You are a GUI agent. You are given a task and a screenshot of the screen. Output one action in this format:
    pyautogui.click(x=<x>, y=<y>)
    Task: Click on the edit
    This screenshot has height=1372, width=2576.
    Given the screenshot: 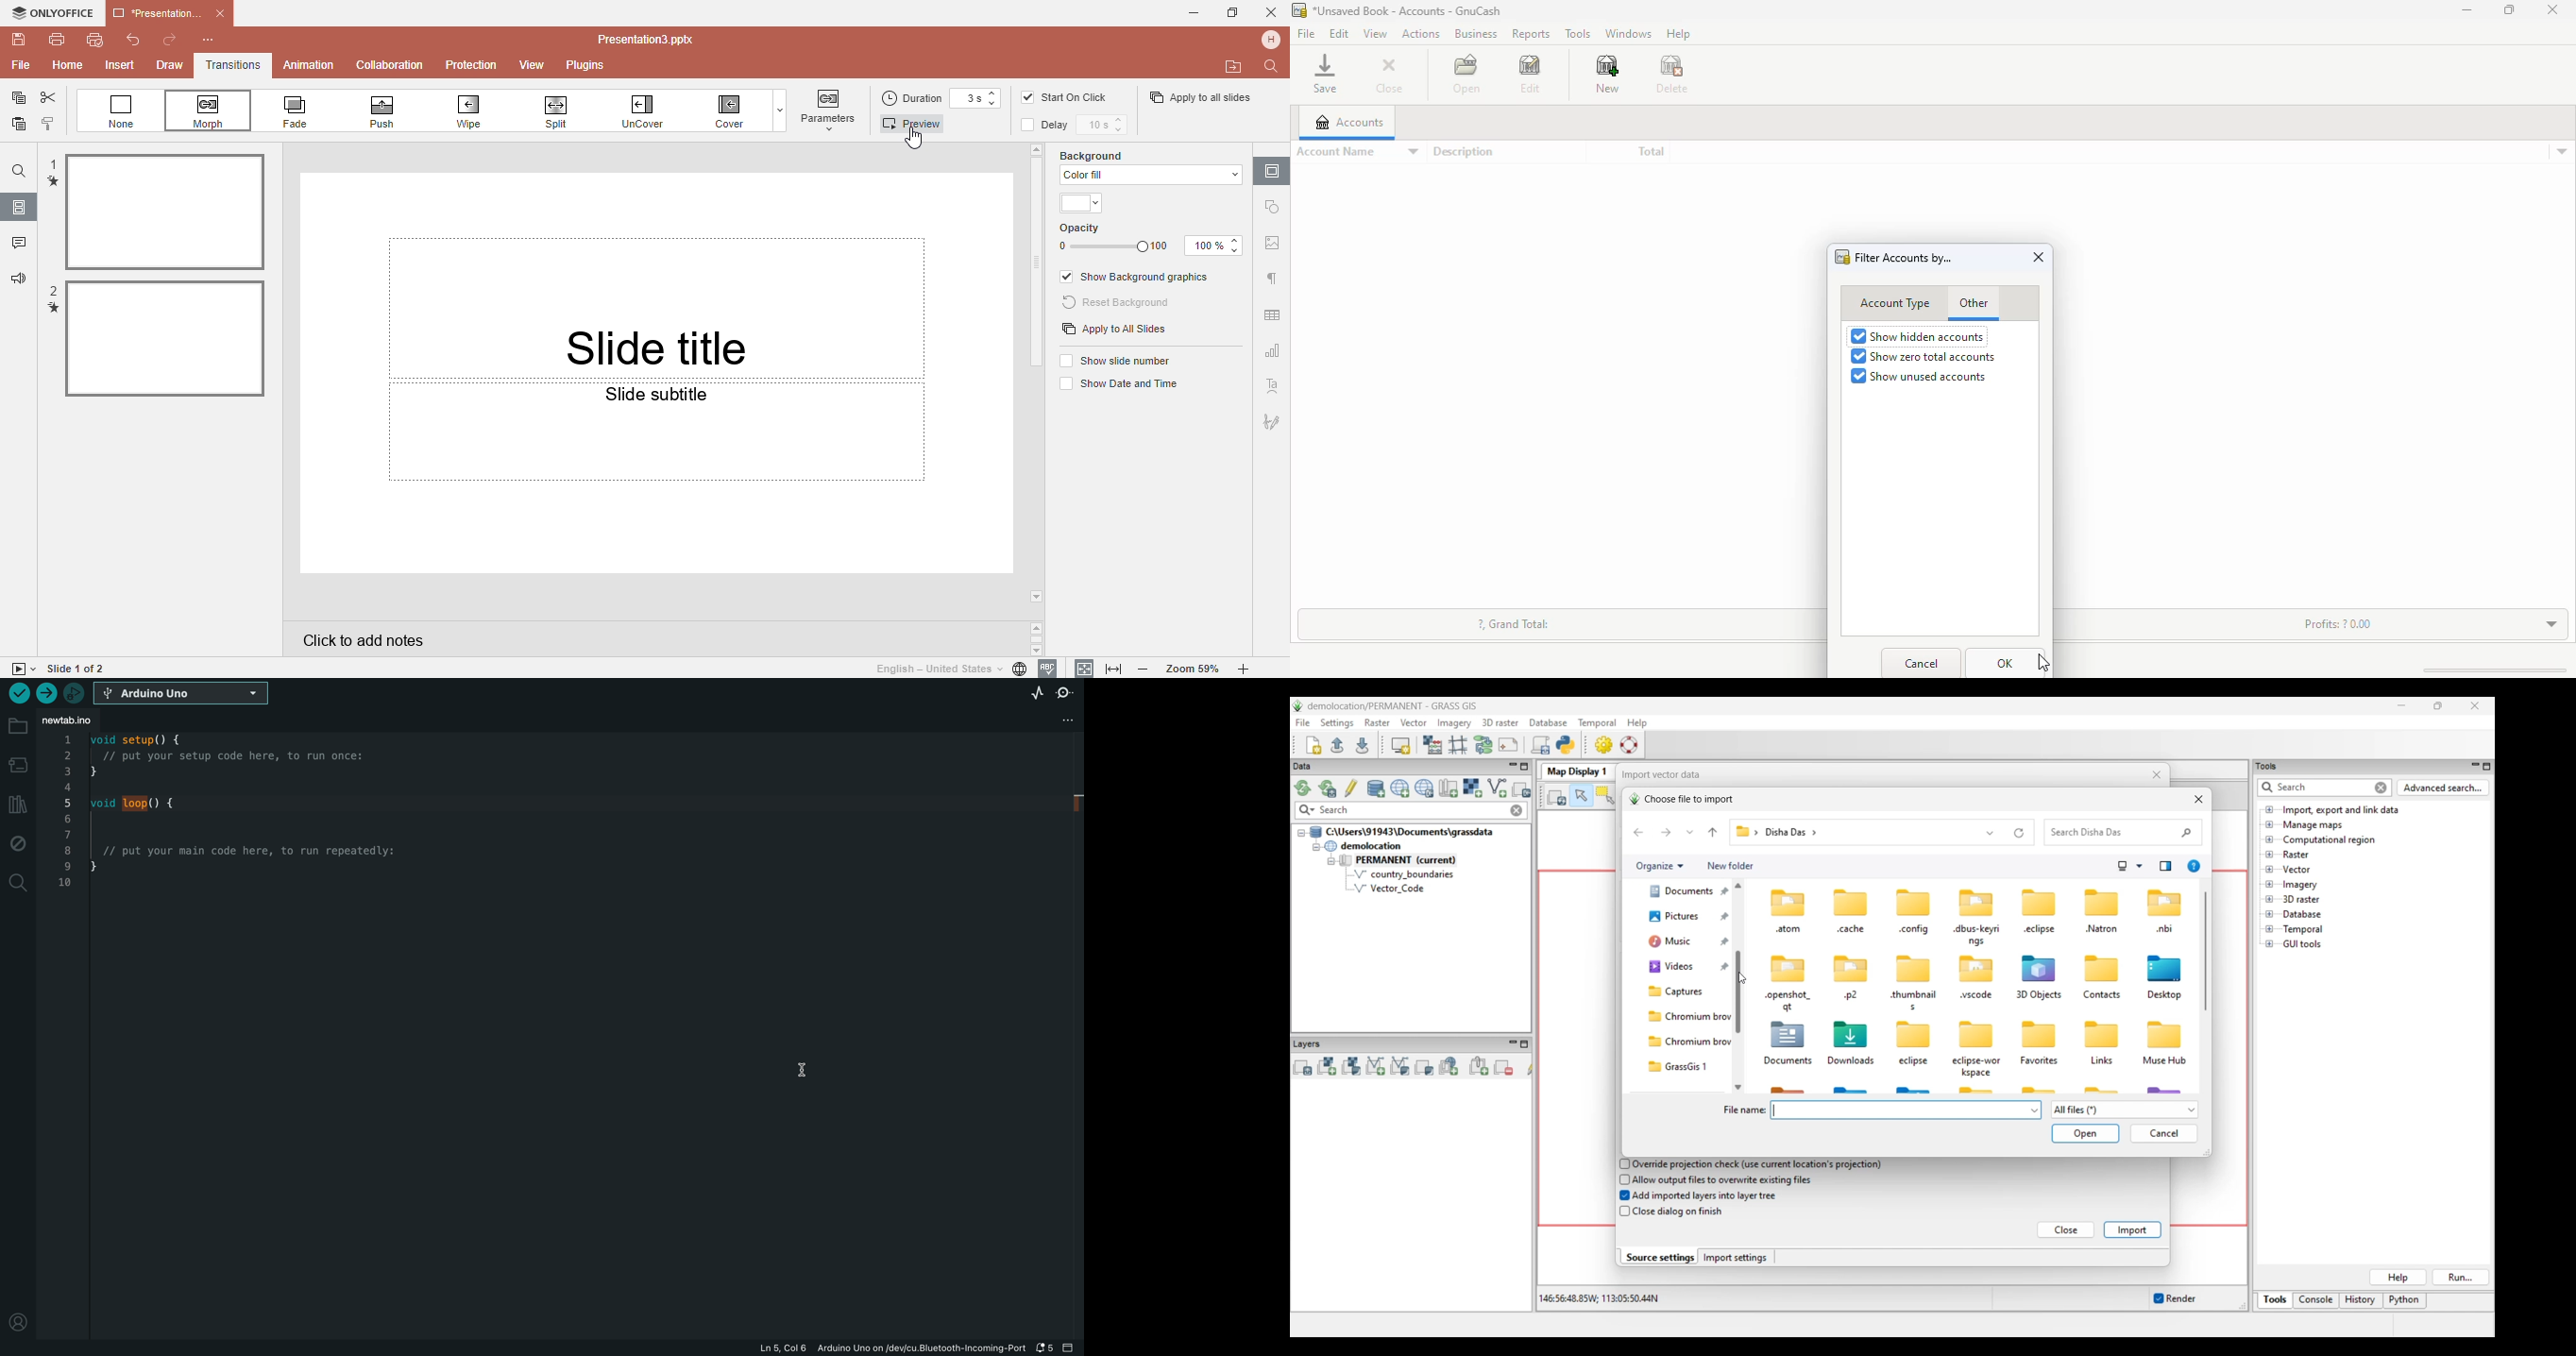 What is the action you would take?
    pyautogui.click(x=1529, y=75)
    